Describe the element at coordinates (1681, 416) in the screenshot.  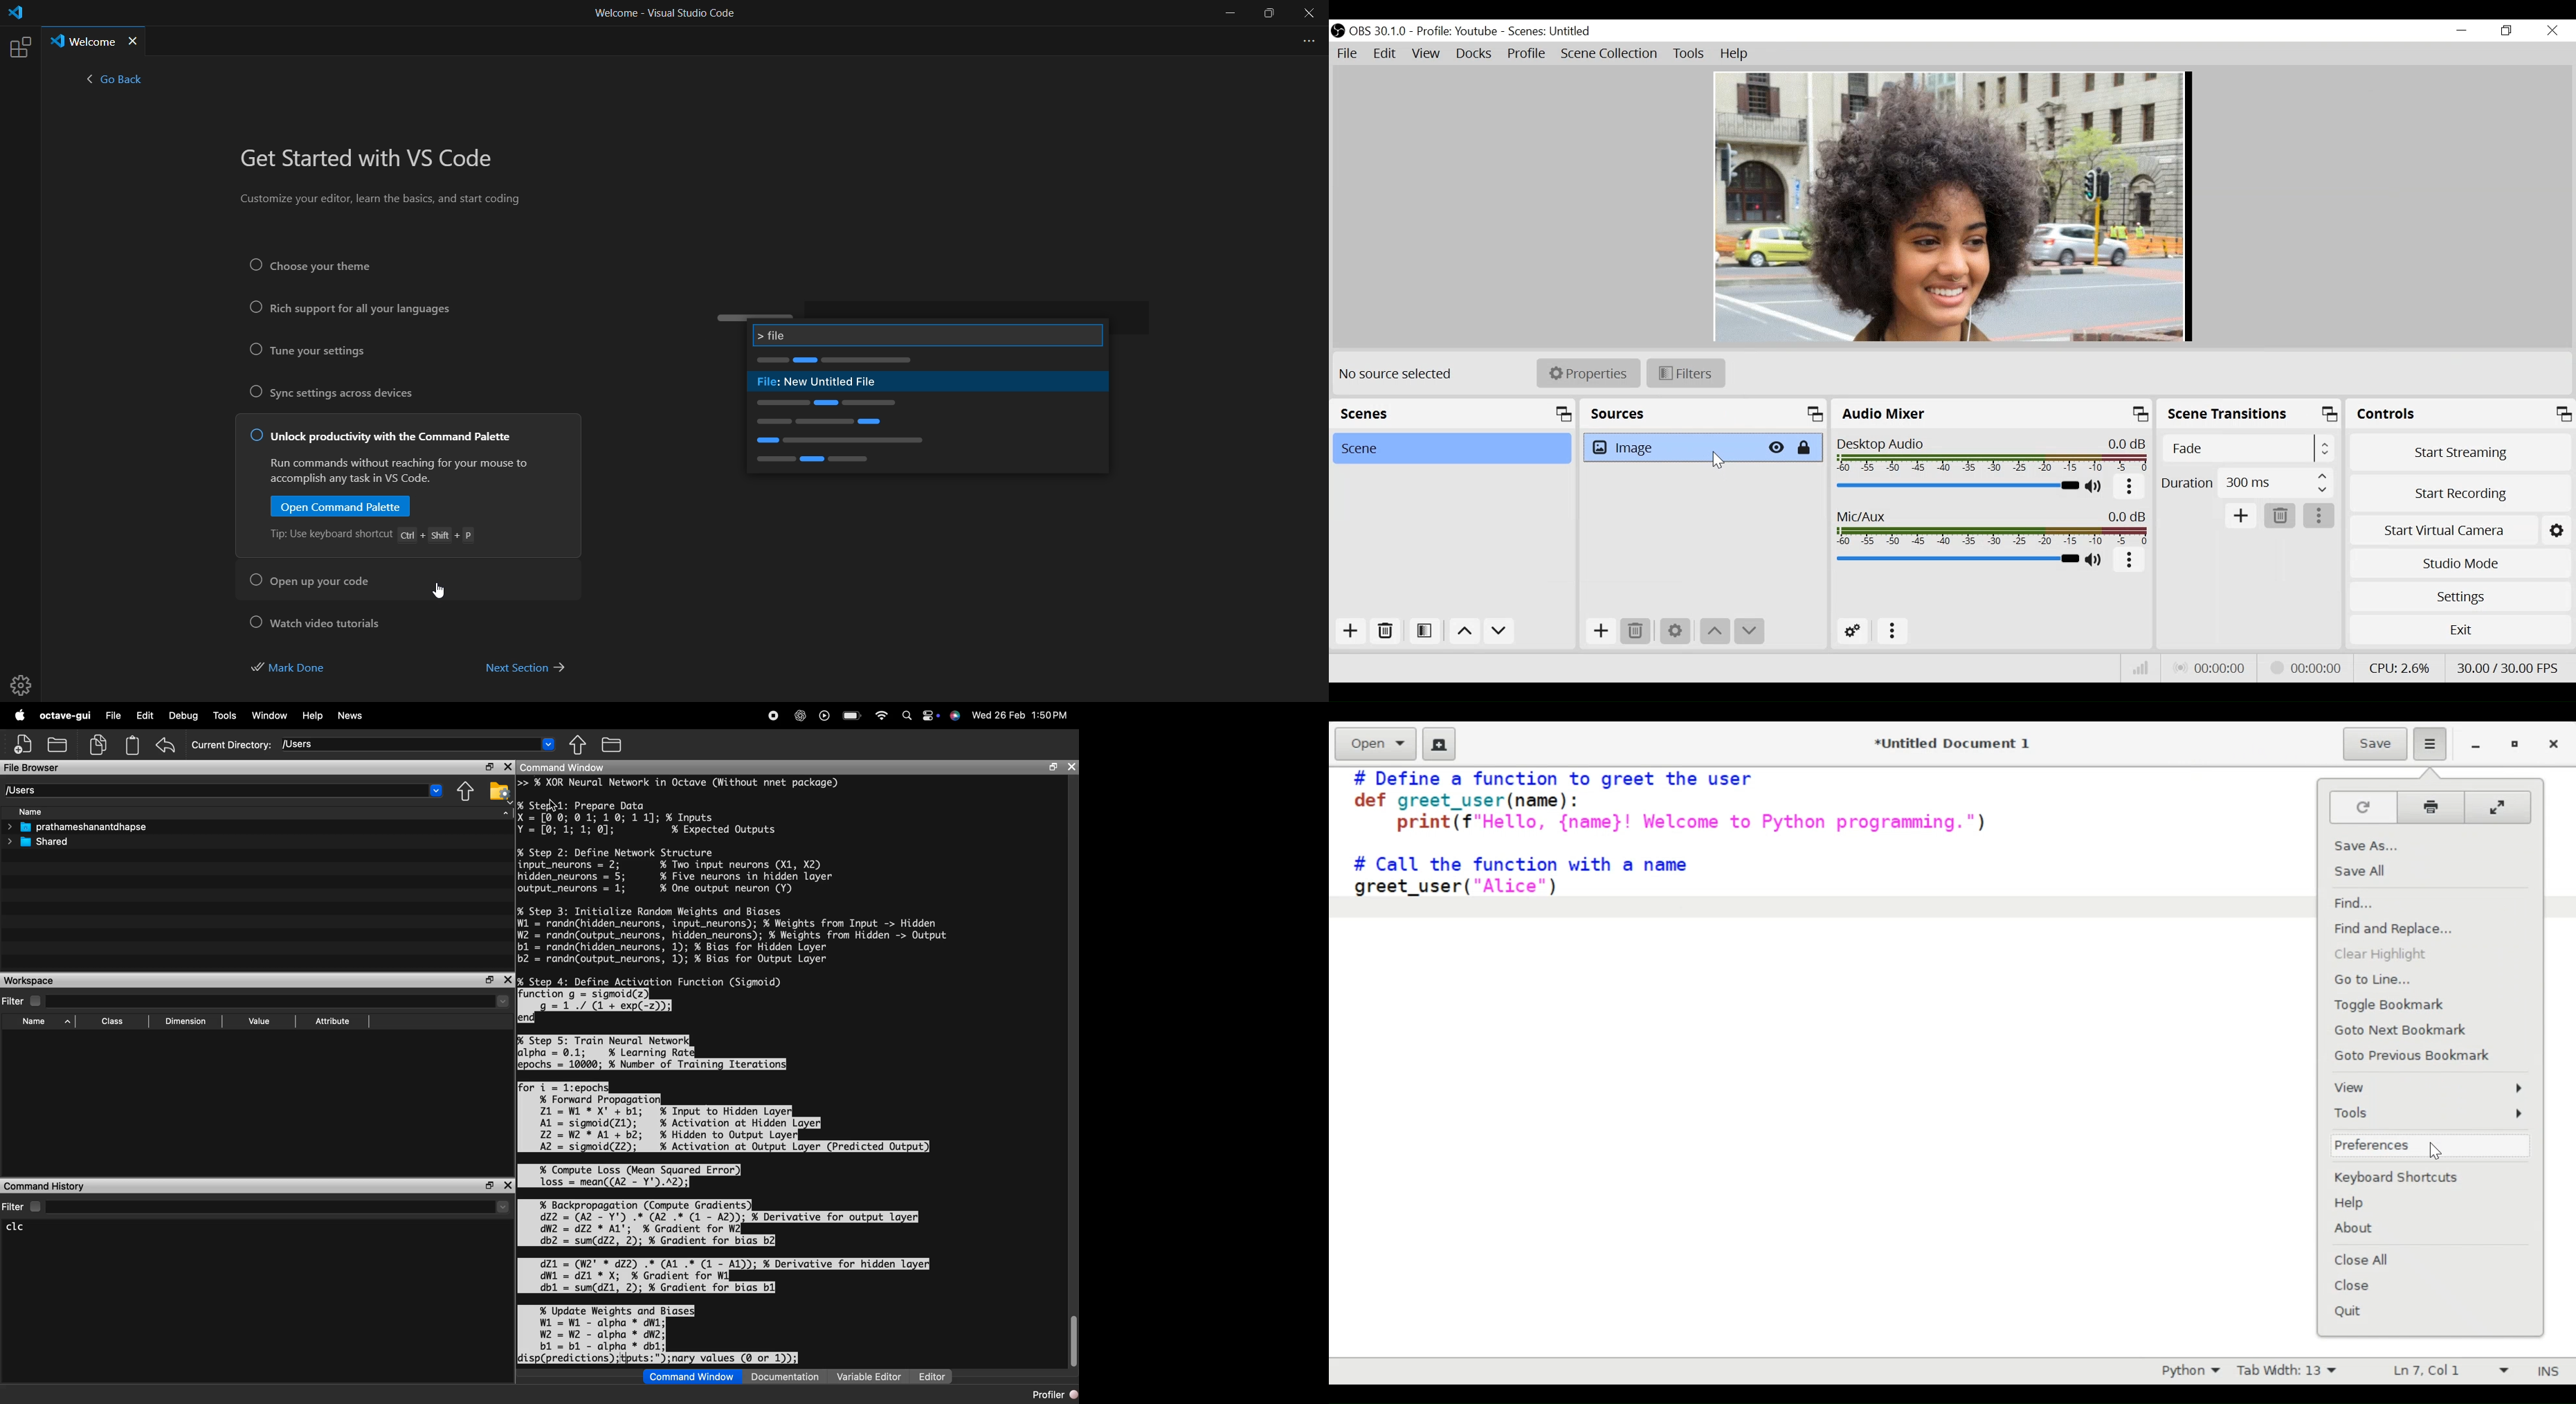
I see `Source Panel` at that location.